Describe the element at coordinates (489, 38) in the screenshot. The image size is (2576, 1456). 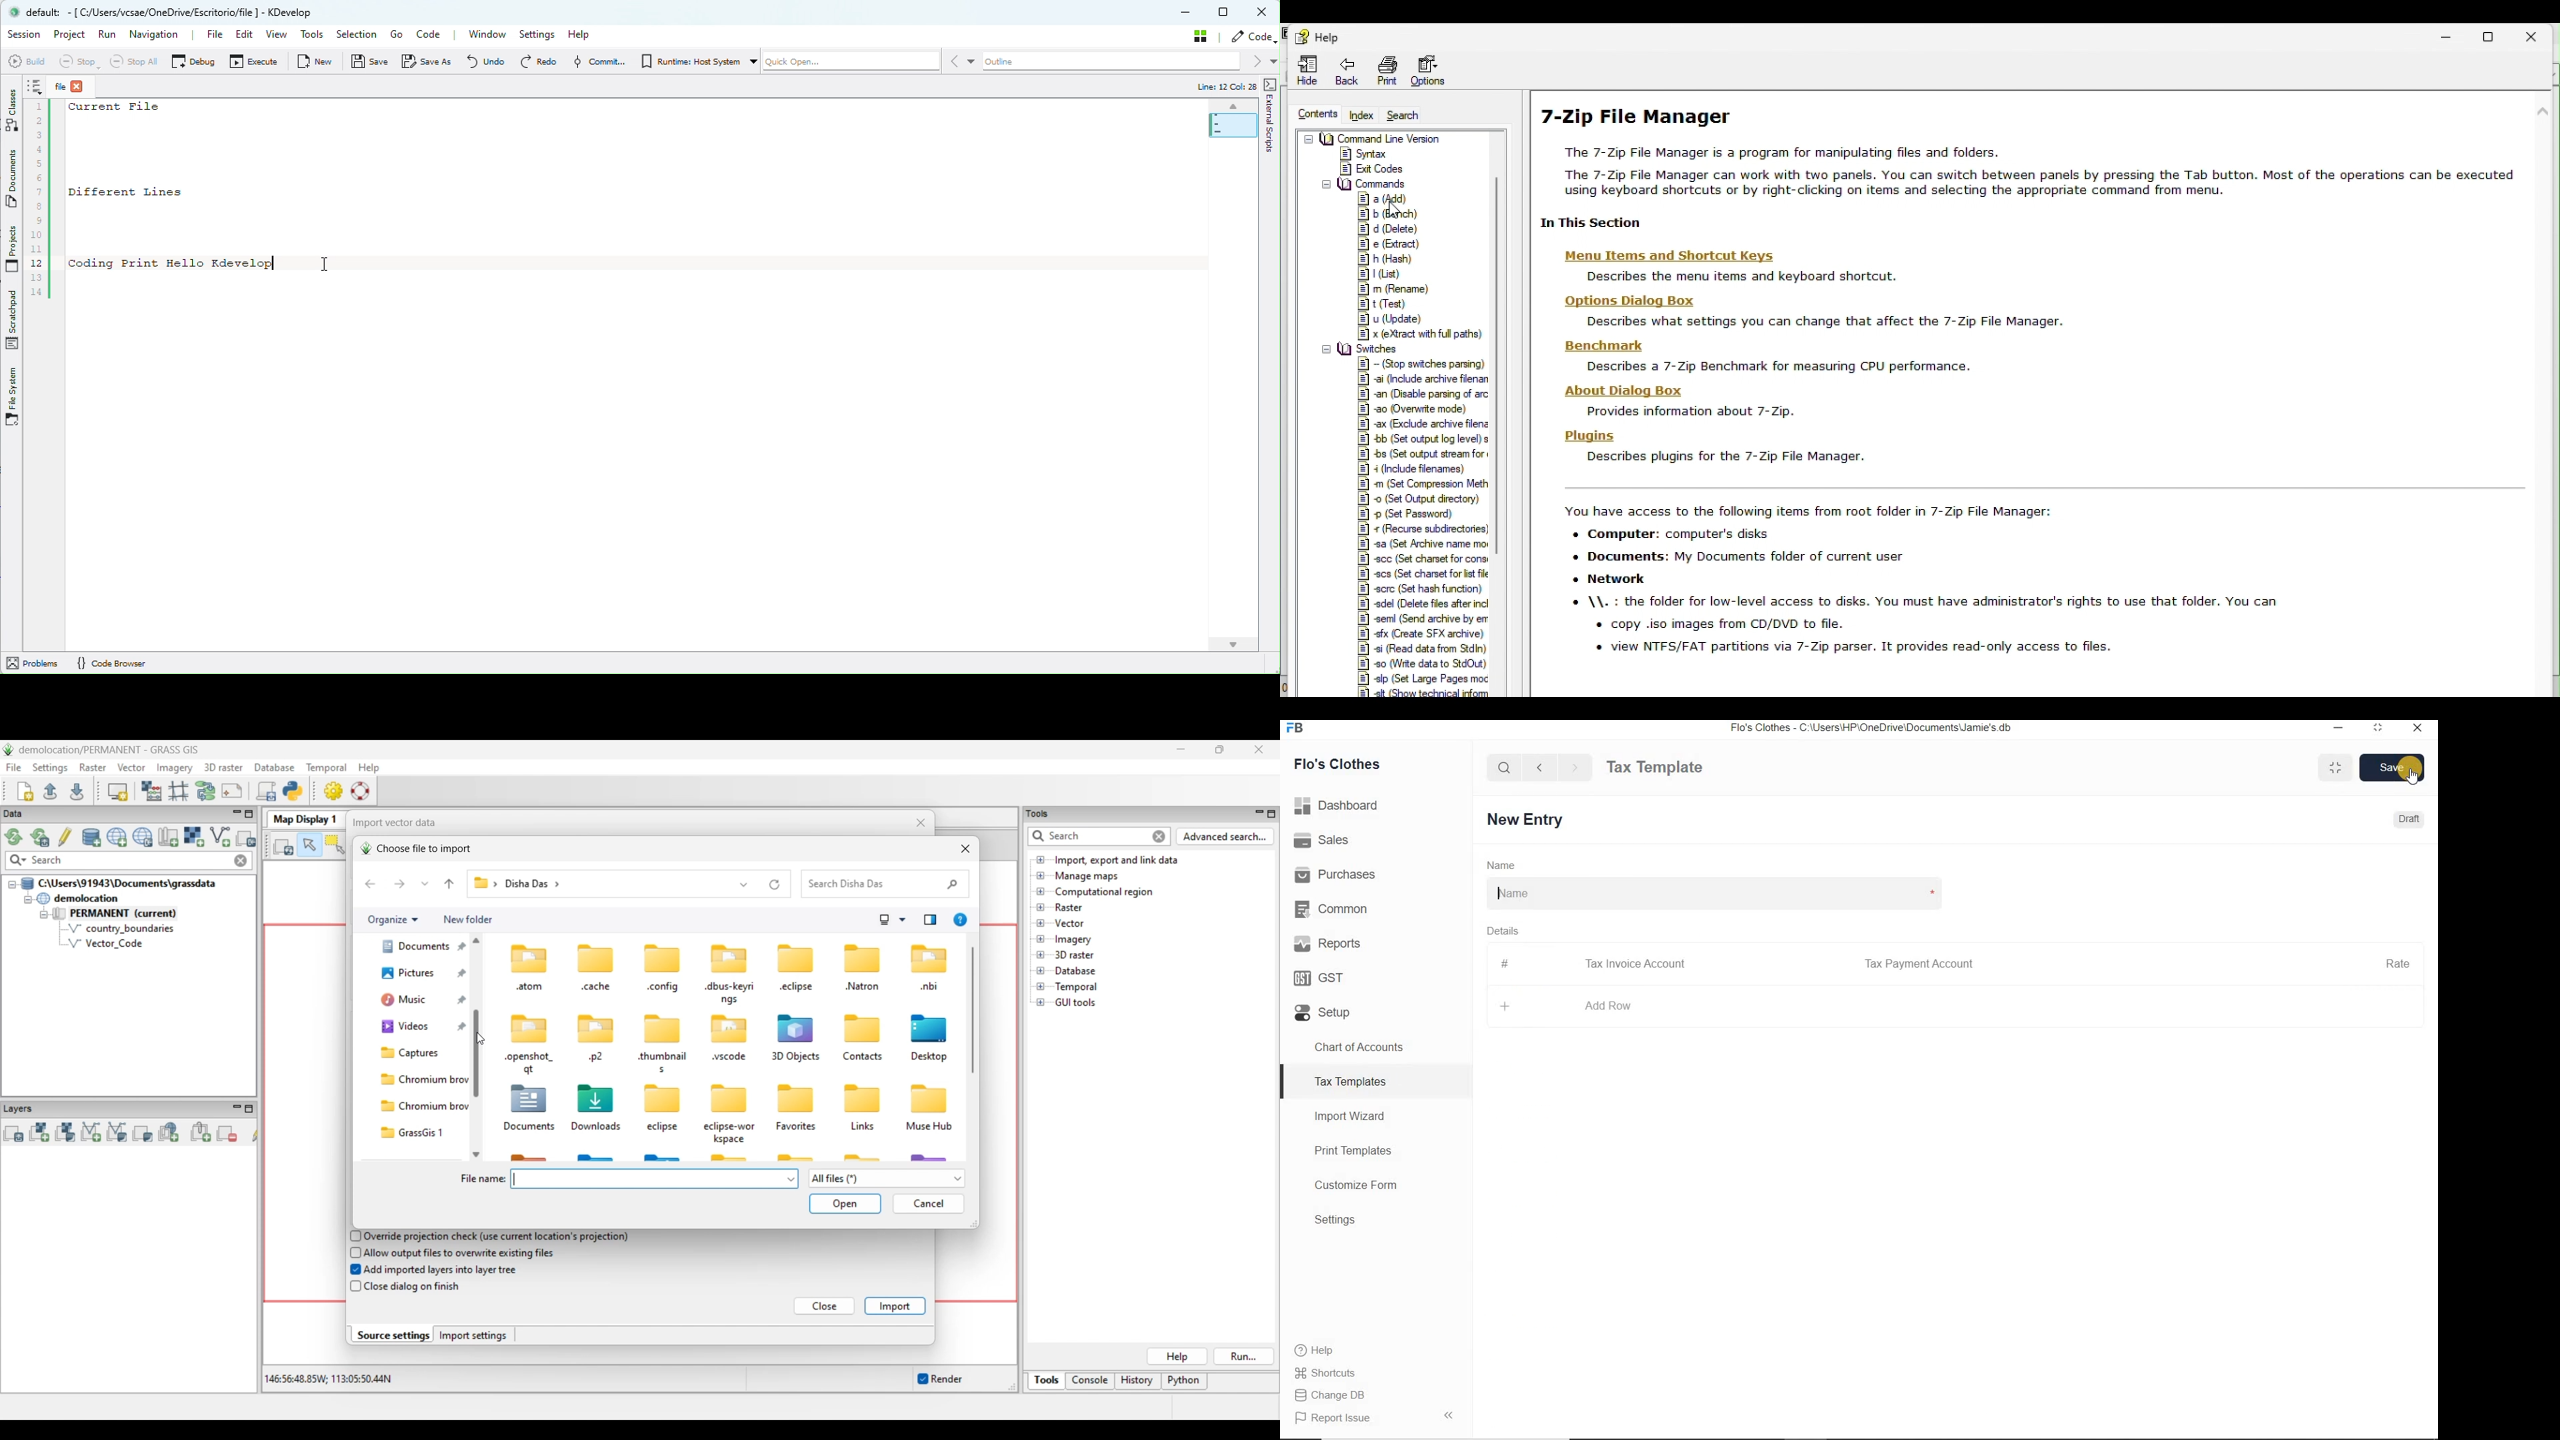
I see `Window` at that location.